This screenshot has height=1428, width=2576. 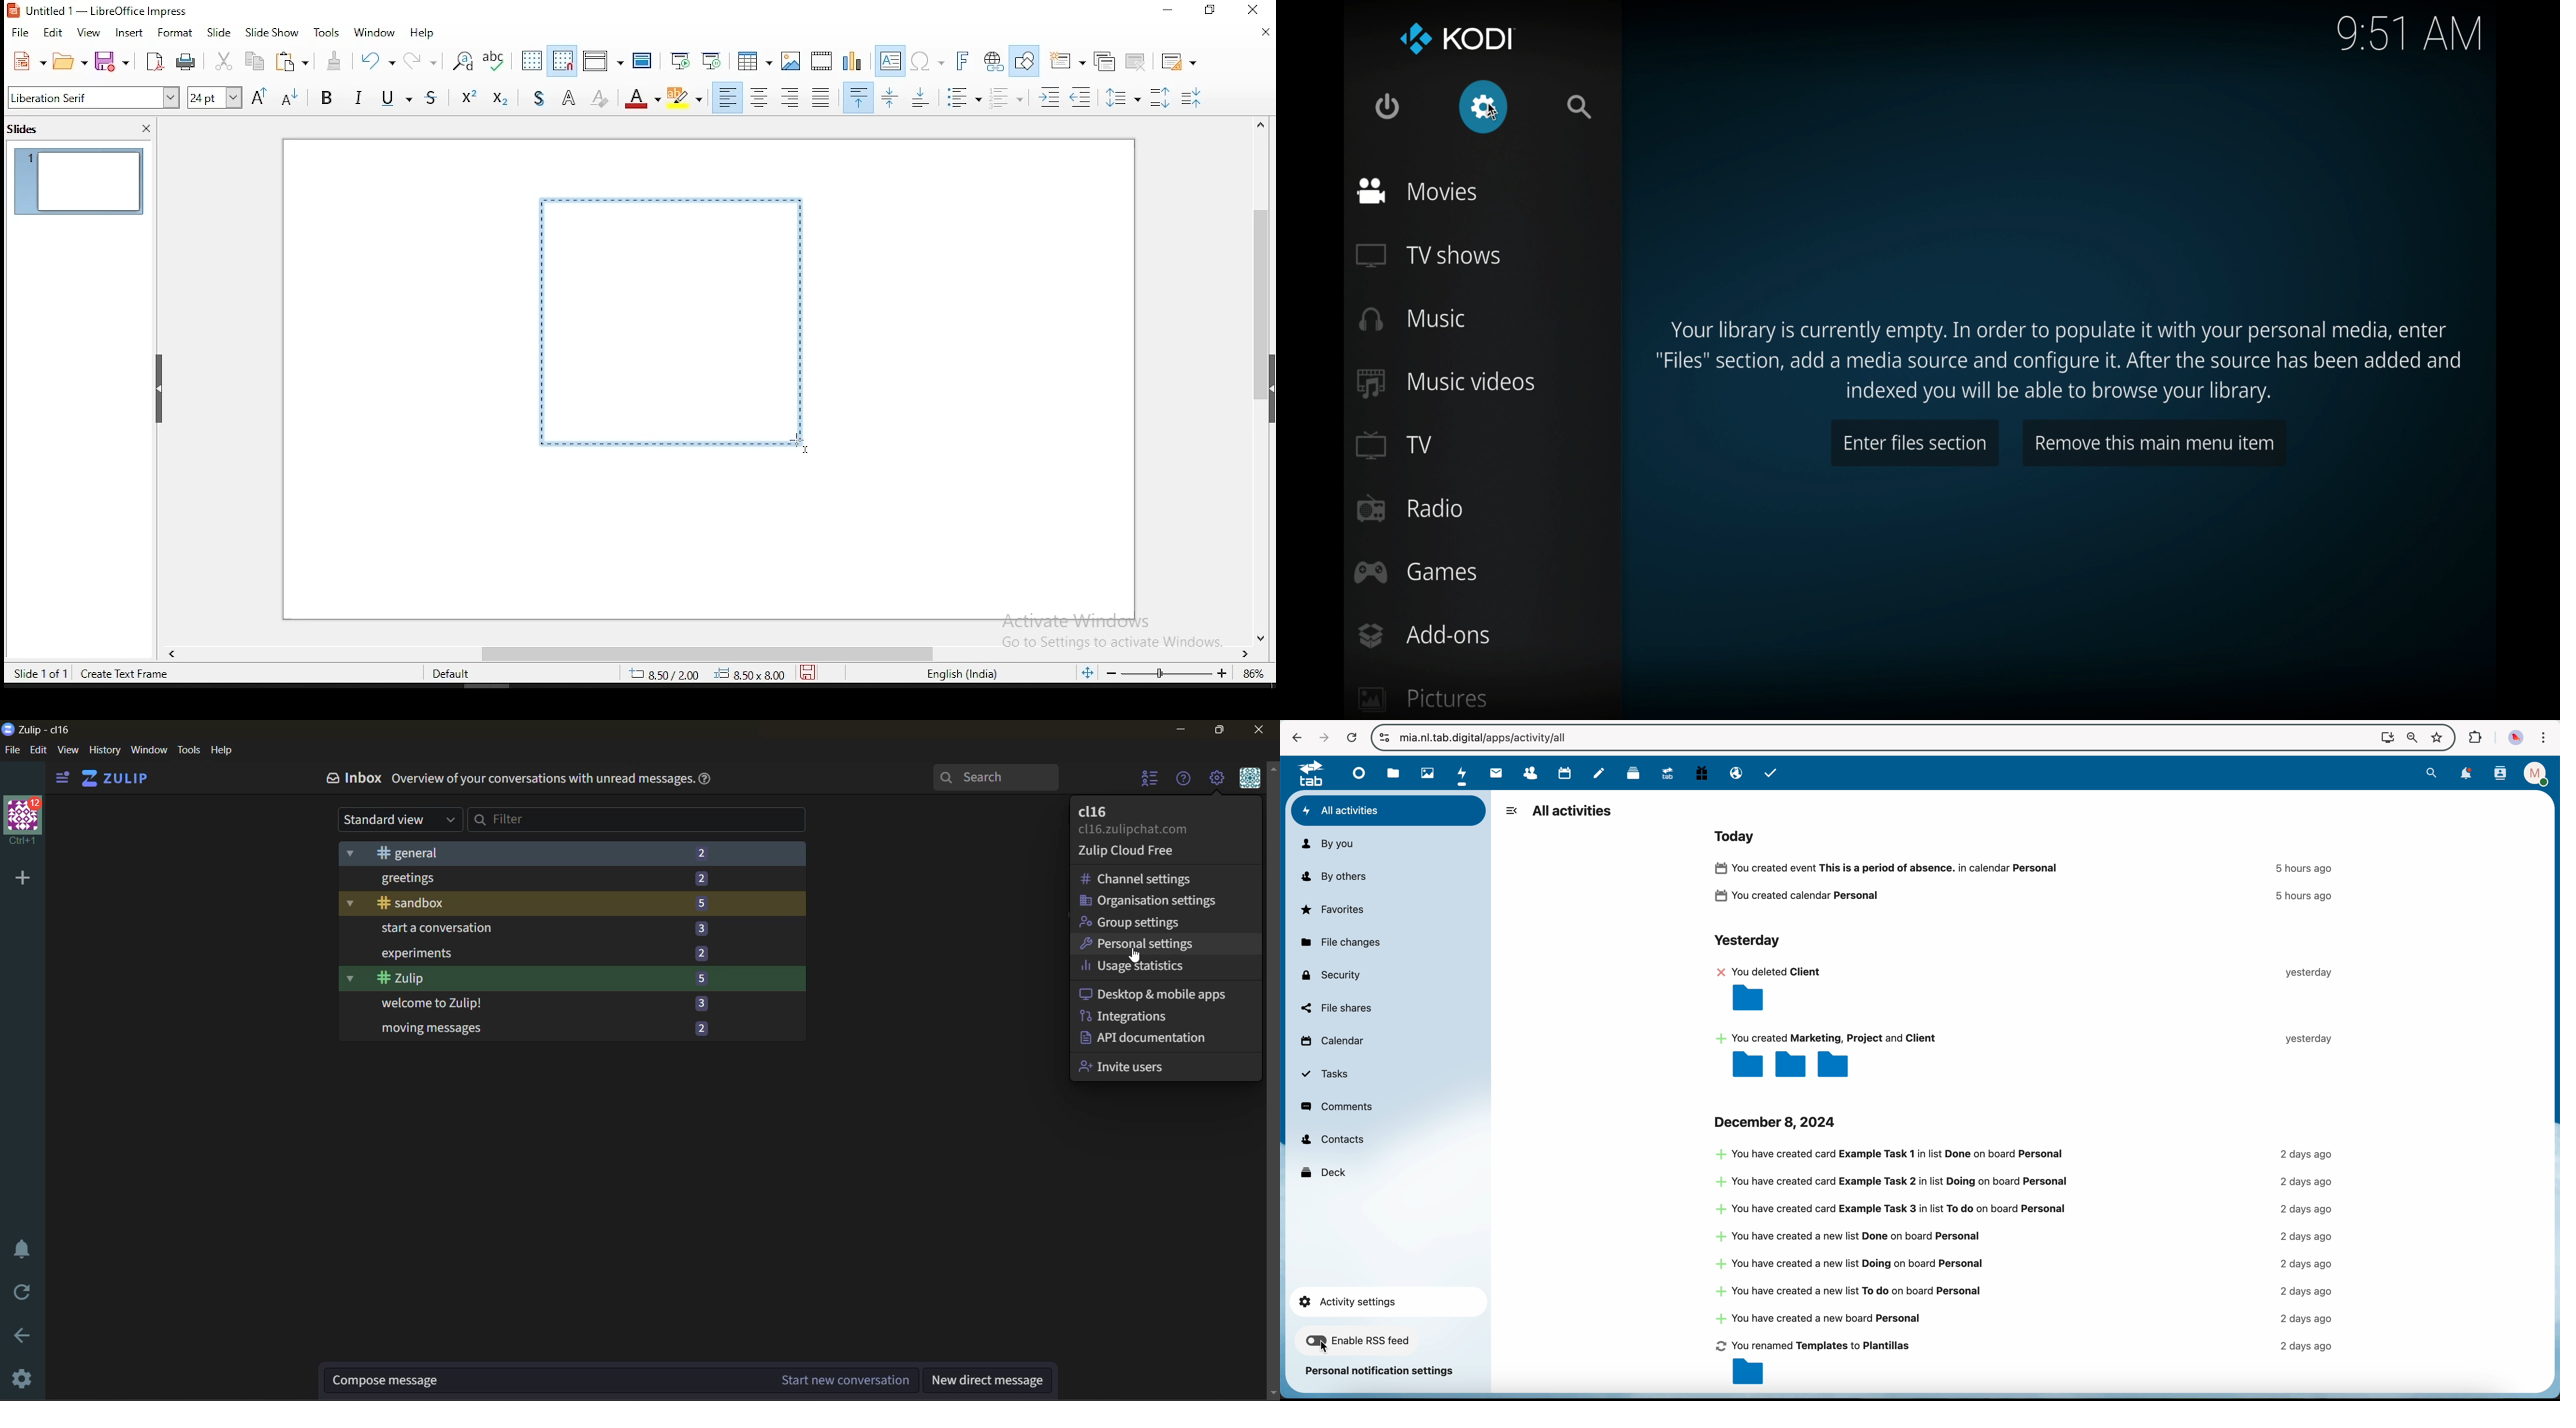 I want to click on tasks, so click(x=1325, y=1075).